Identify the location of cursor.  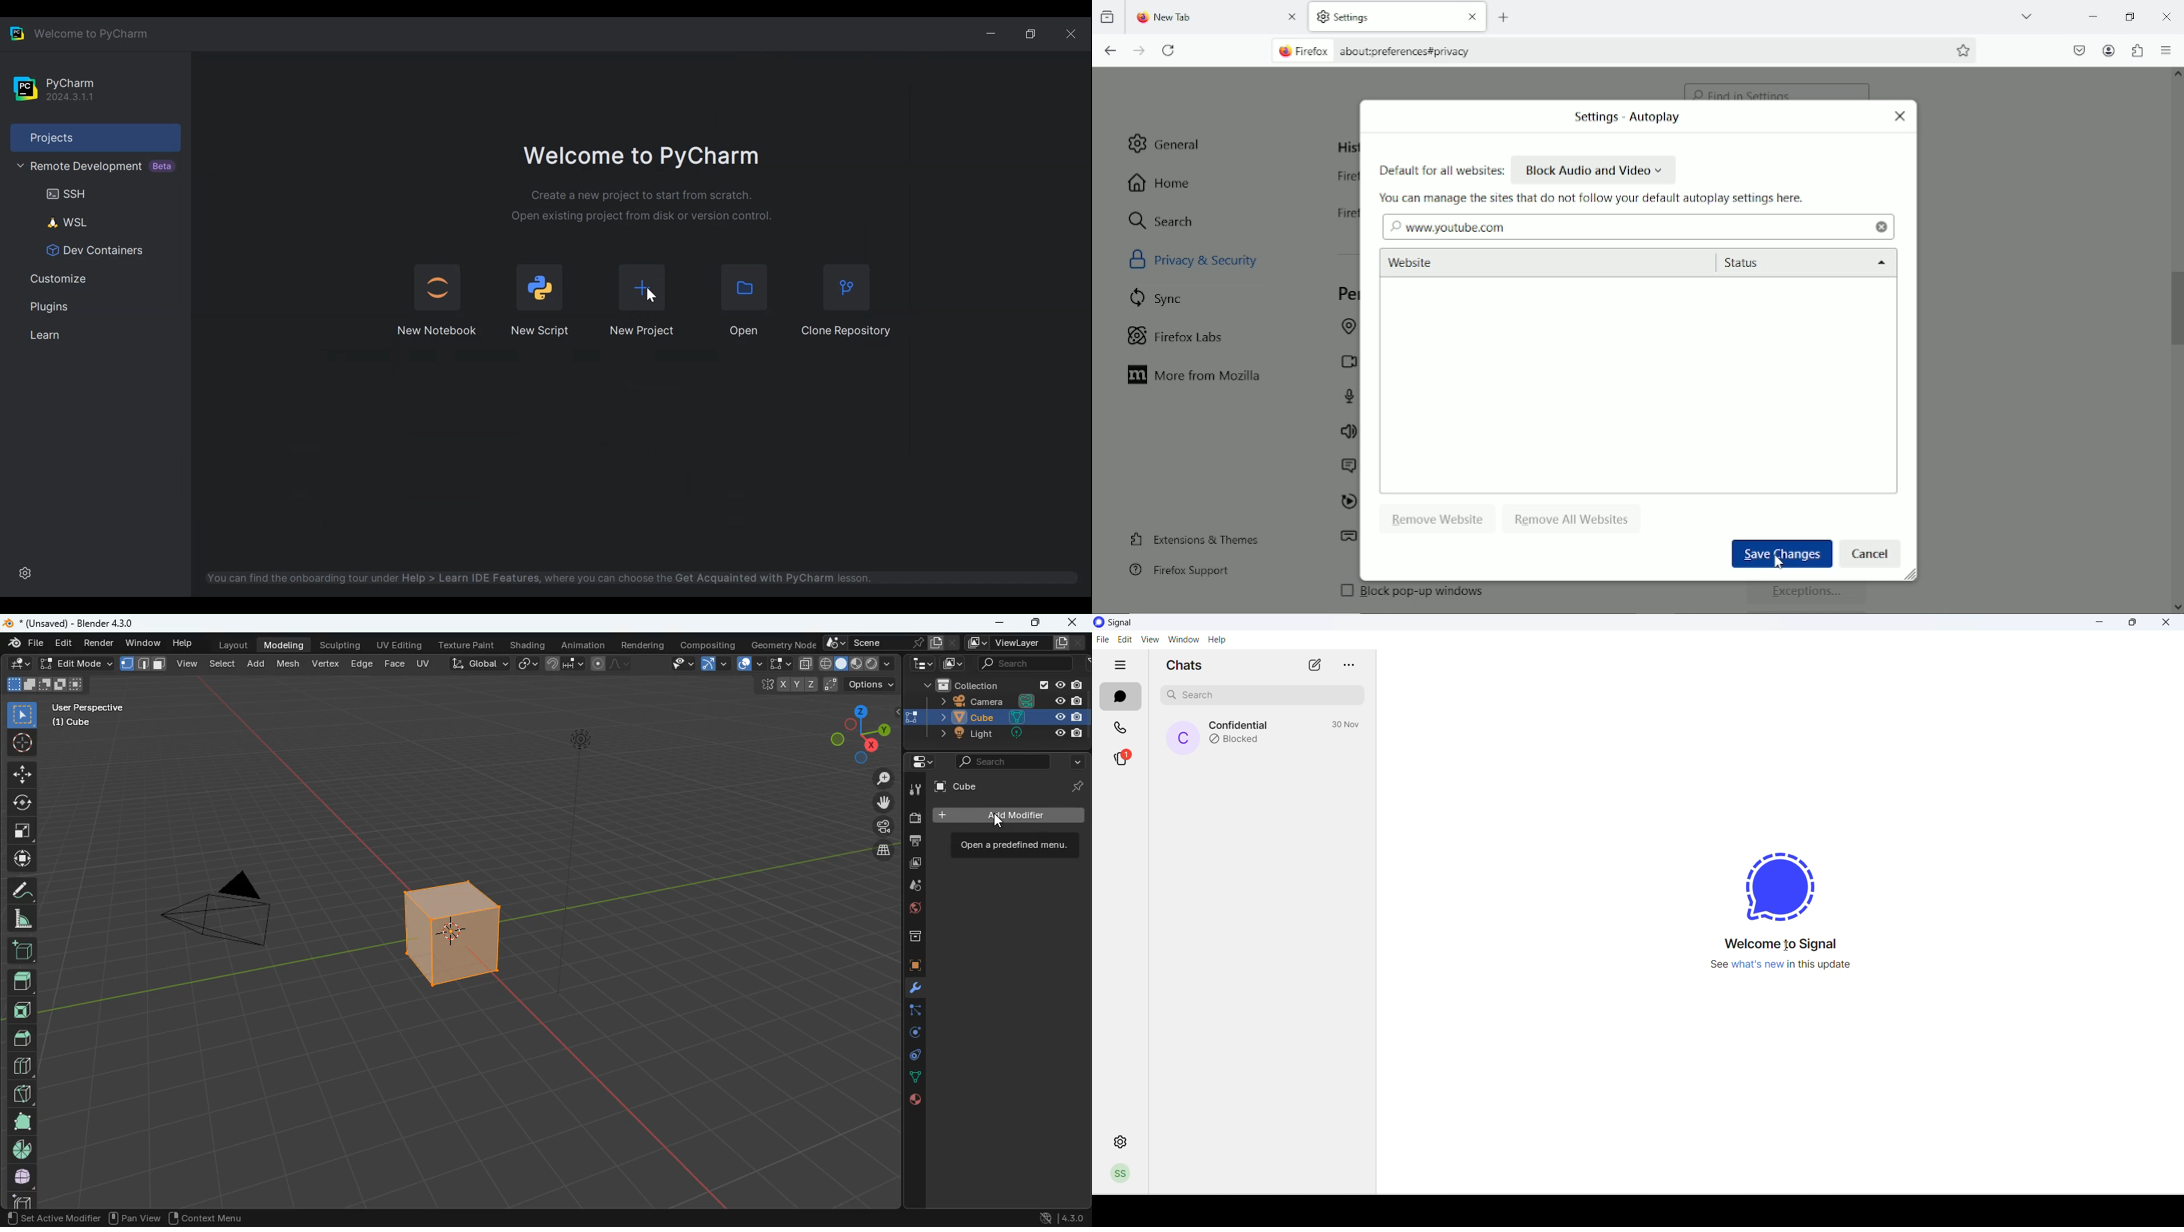
(1779, 562).